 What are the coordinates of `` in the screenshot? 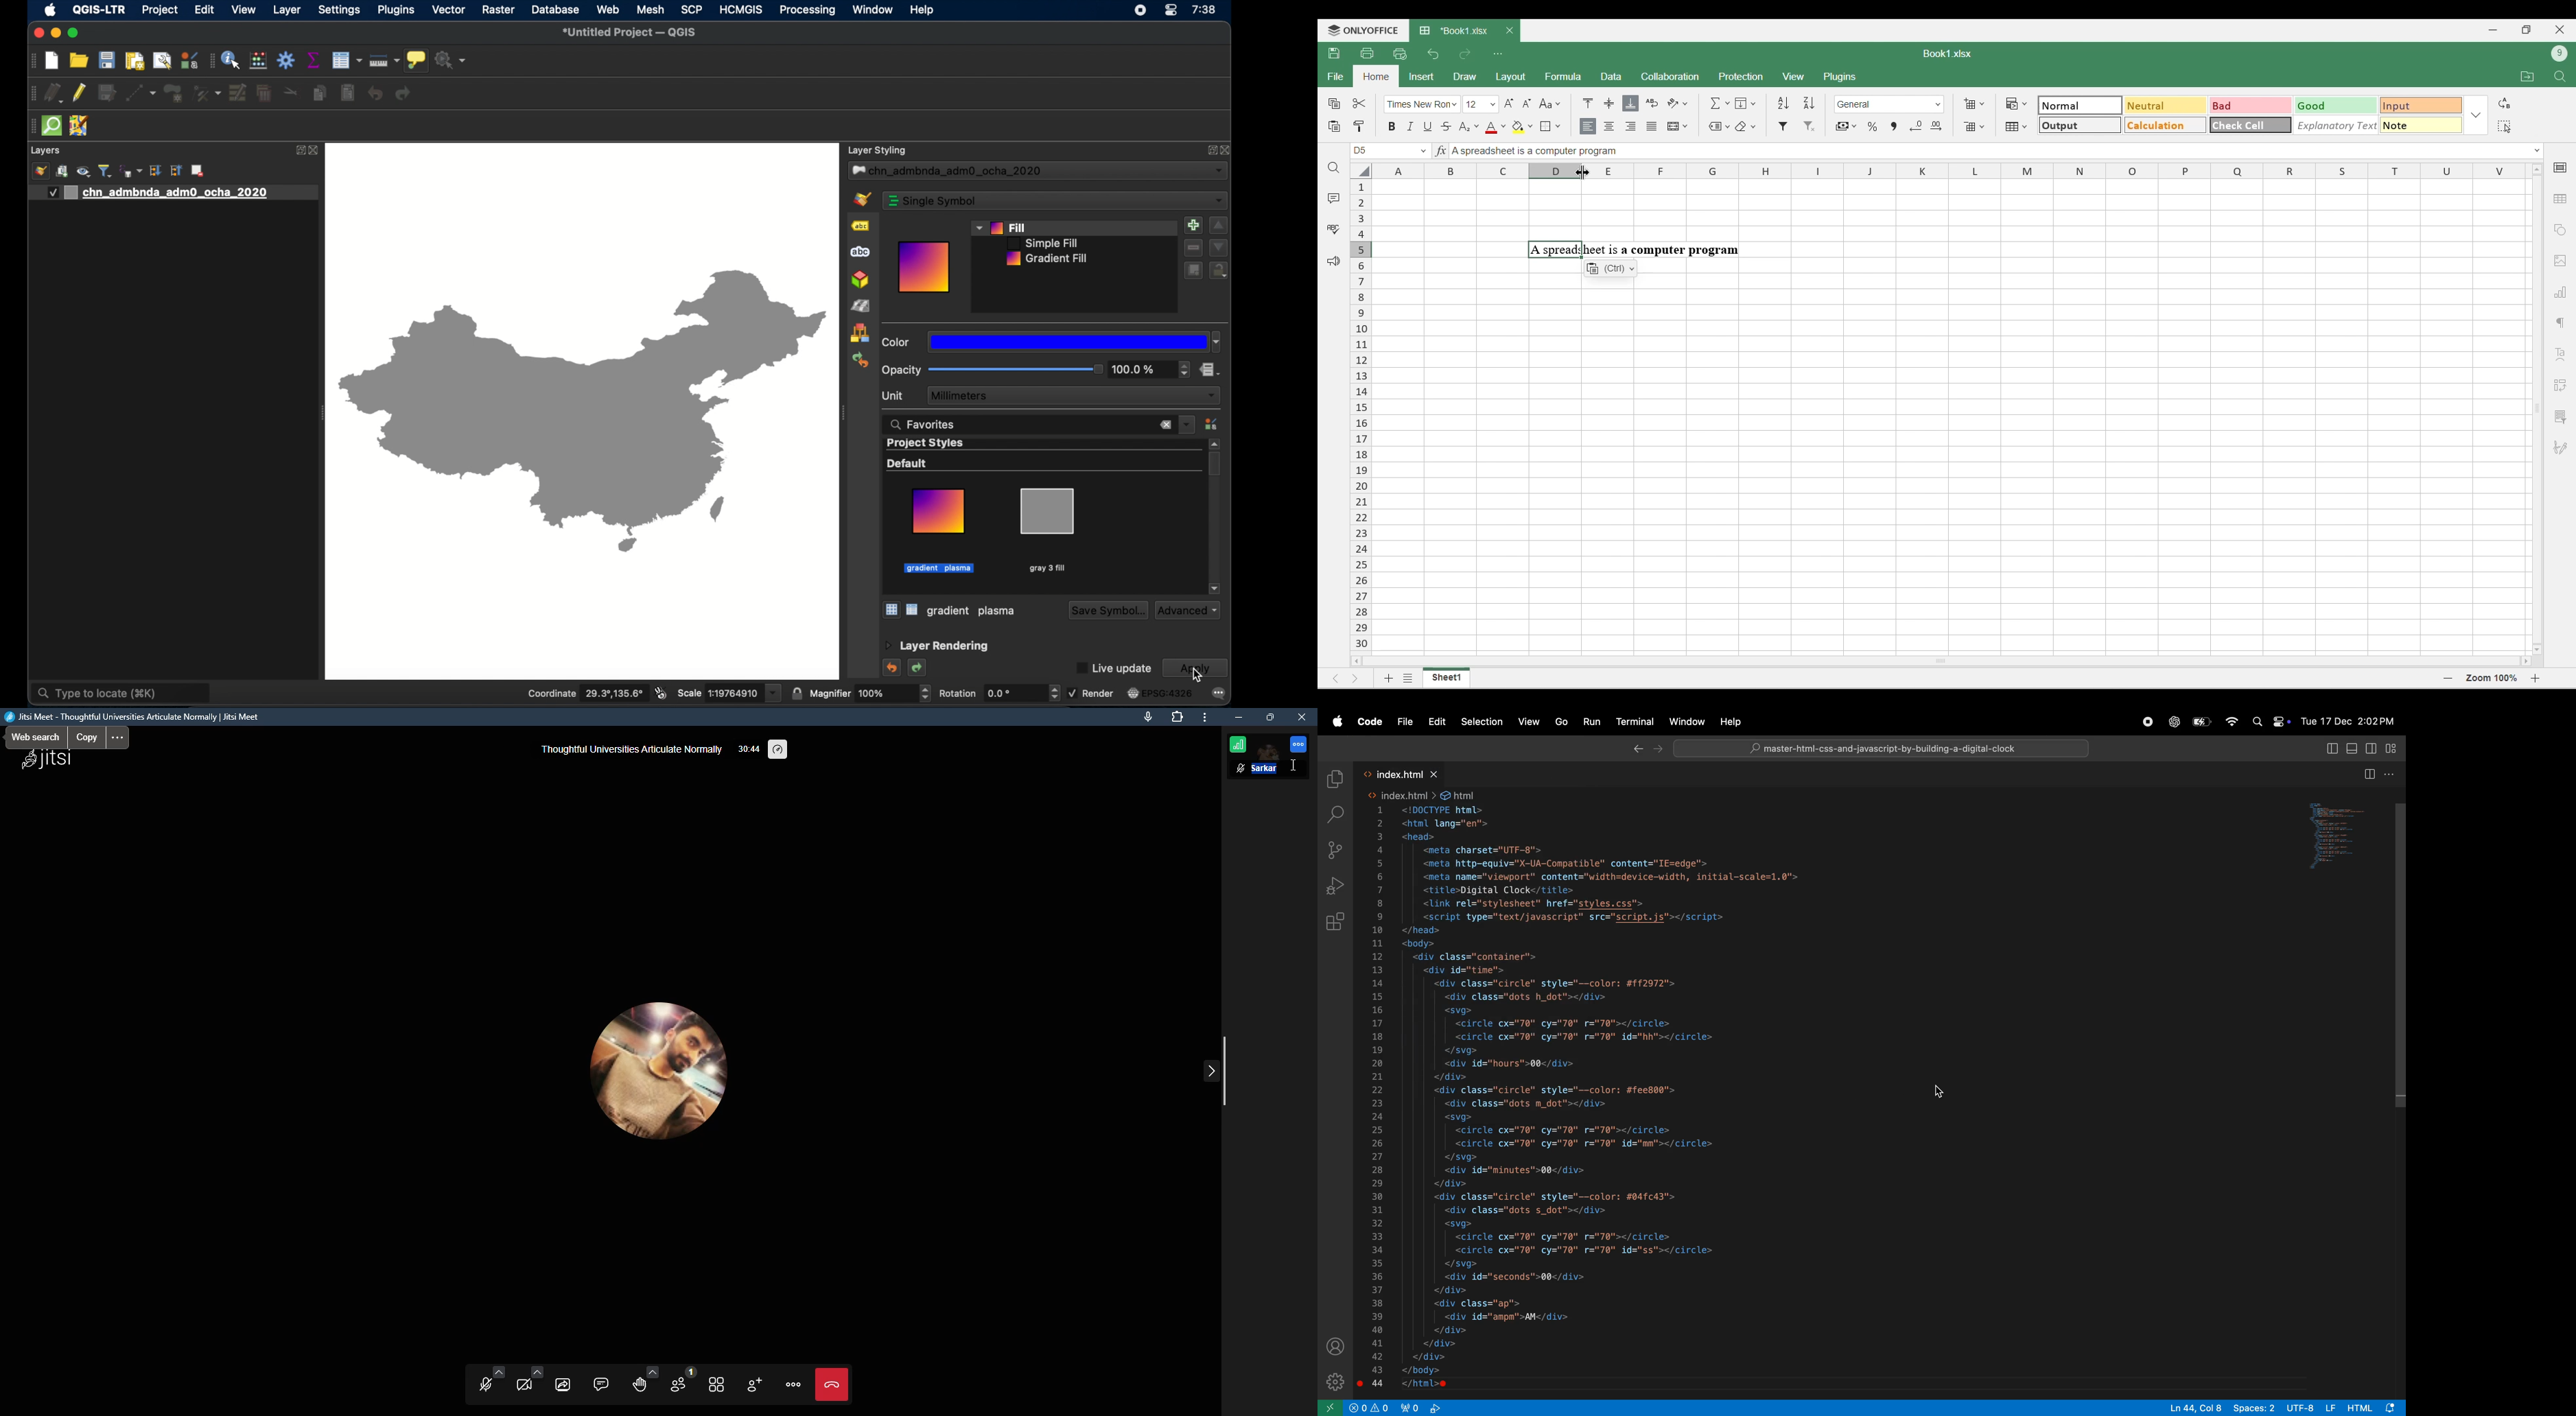 It's located at (1733, 721).